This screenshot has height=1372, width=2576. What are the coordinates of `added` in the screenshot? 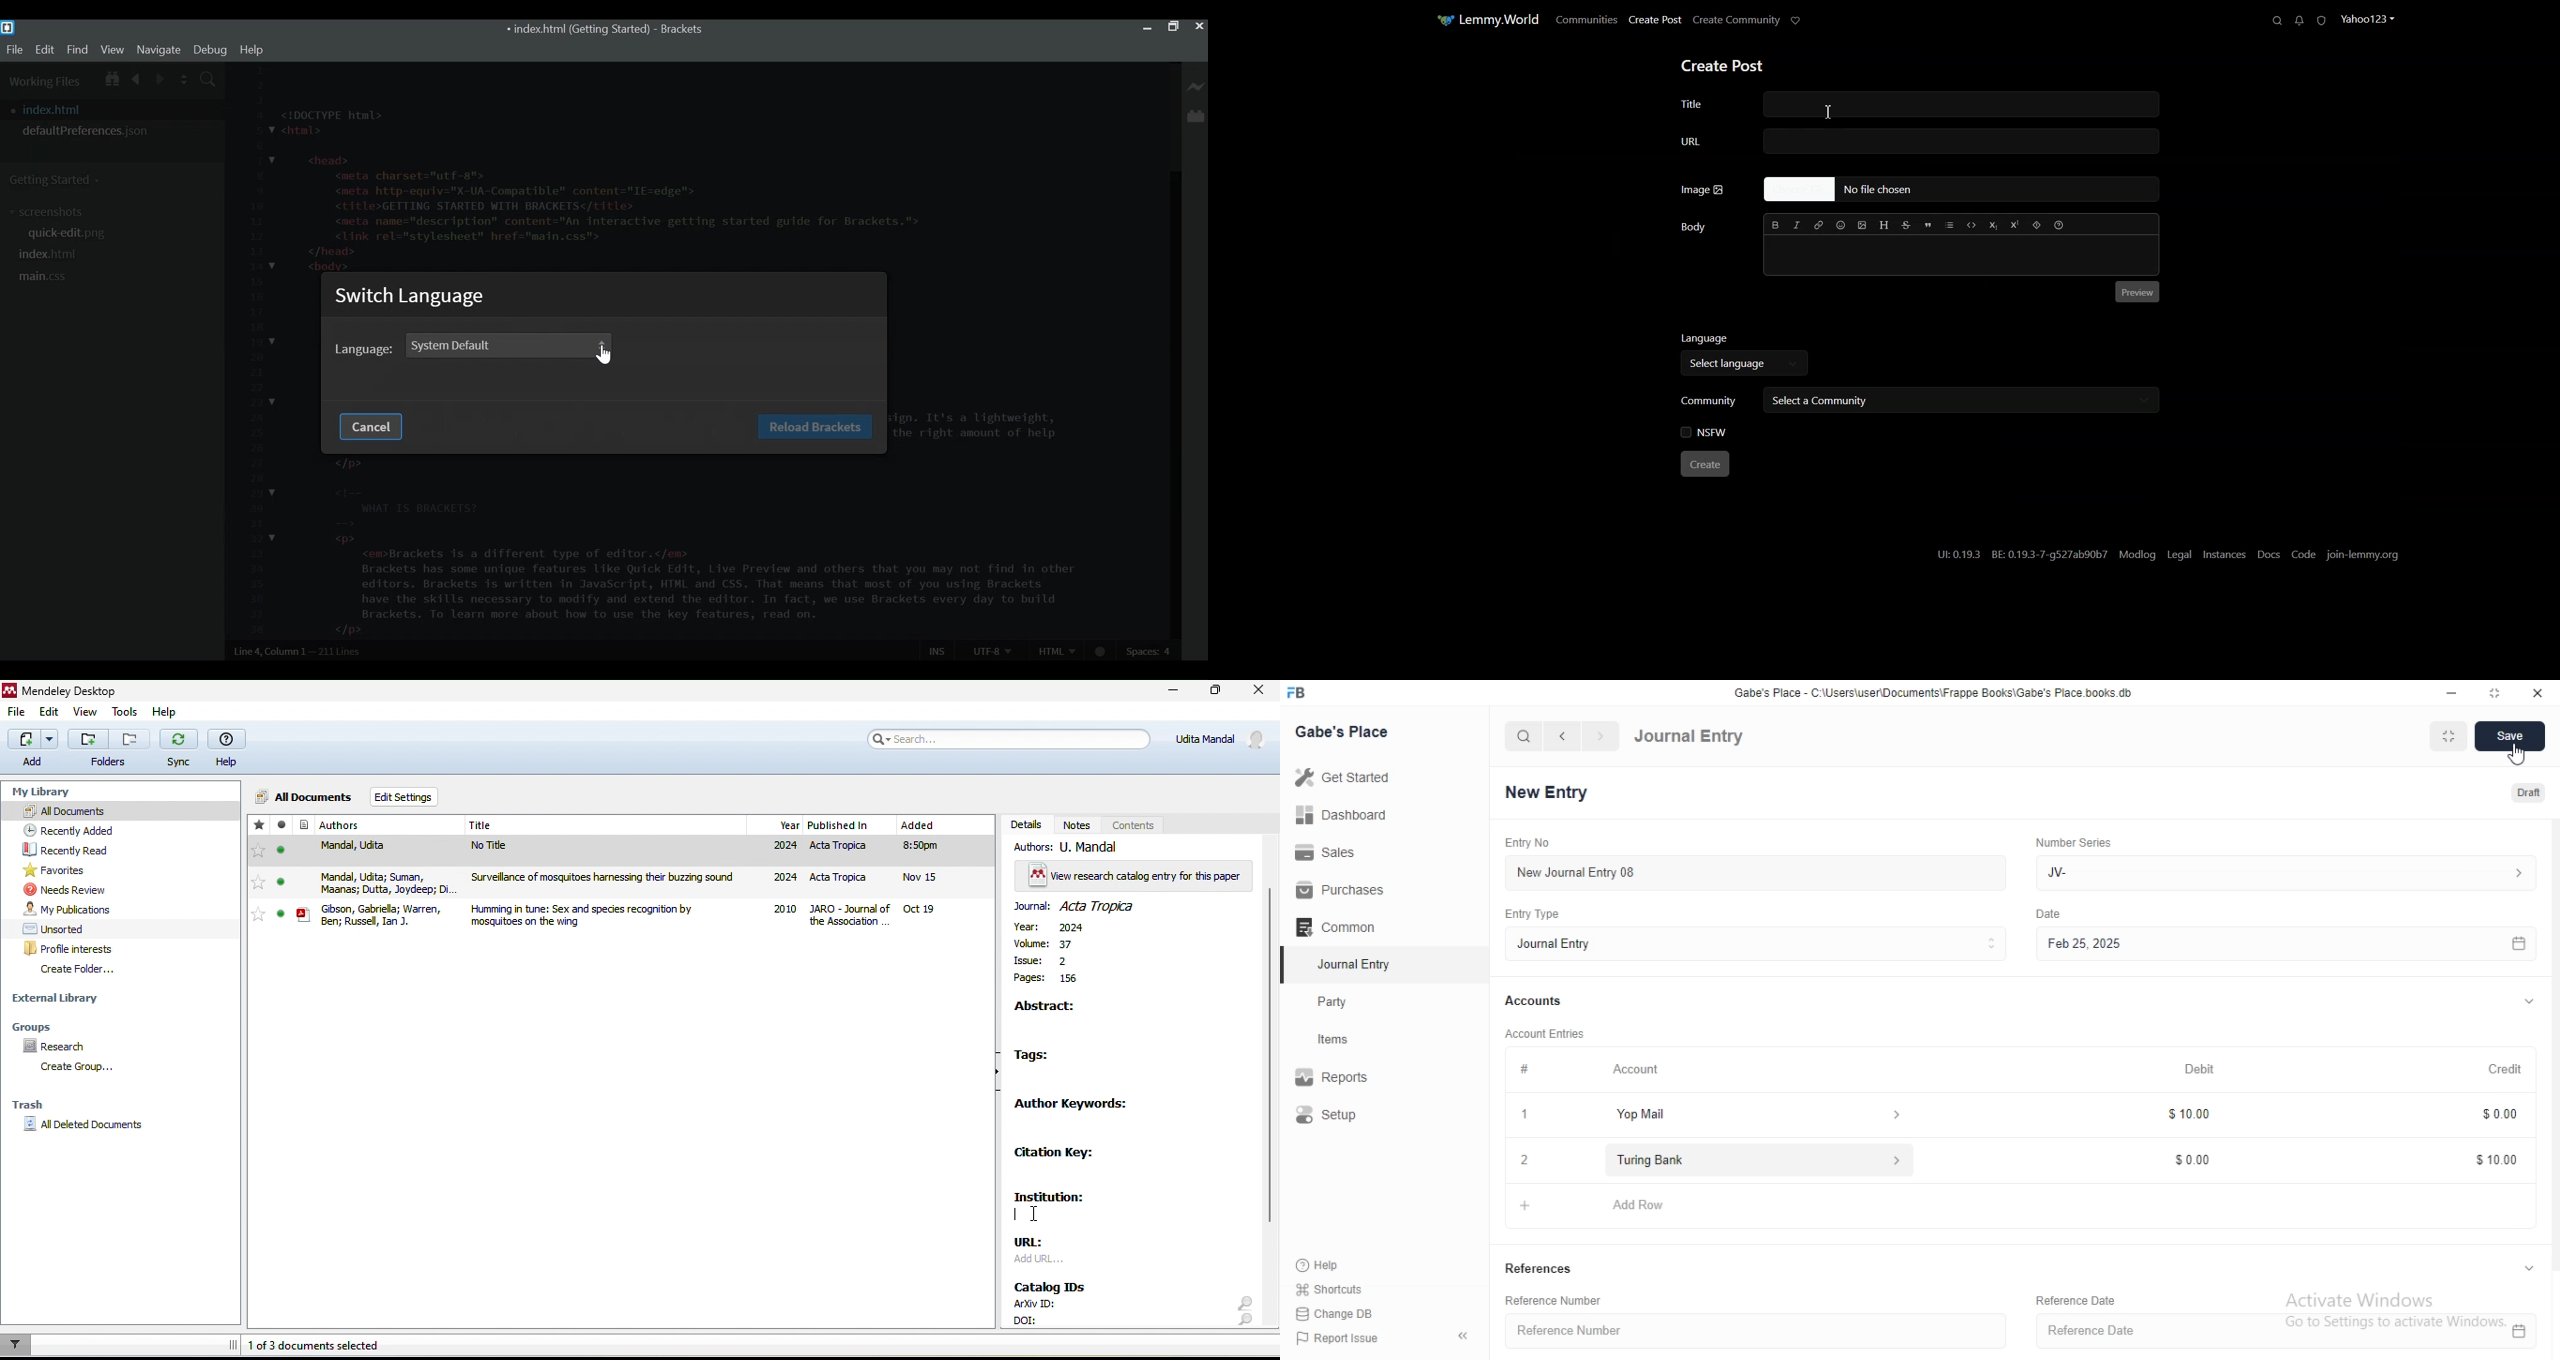 It's located at (938, 870).